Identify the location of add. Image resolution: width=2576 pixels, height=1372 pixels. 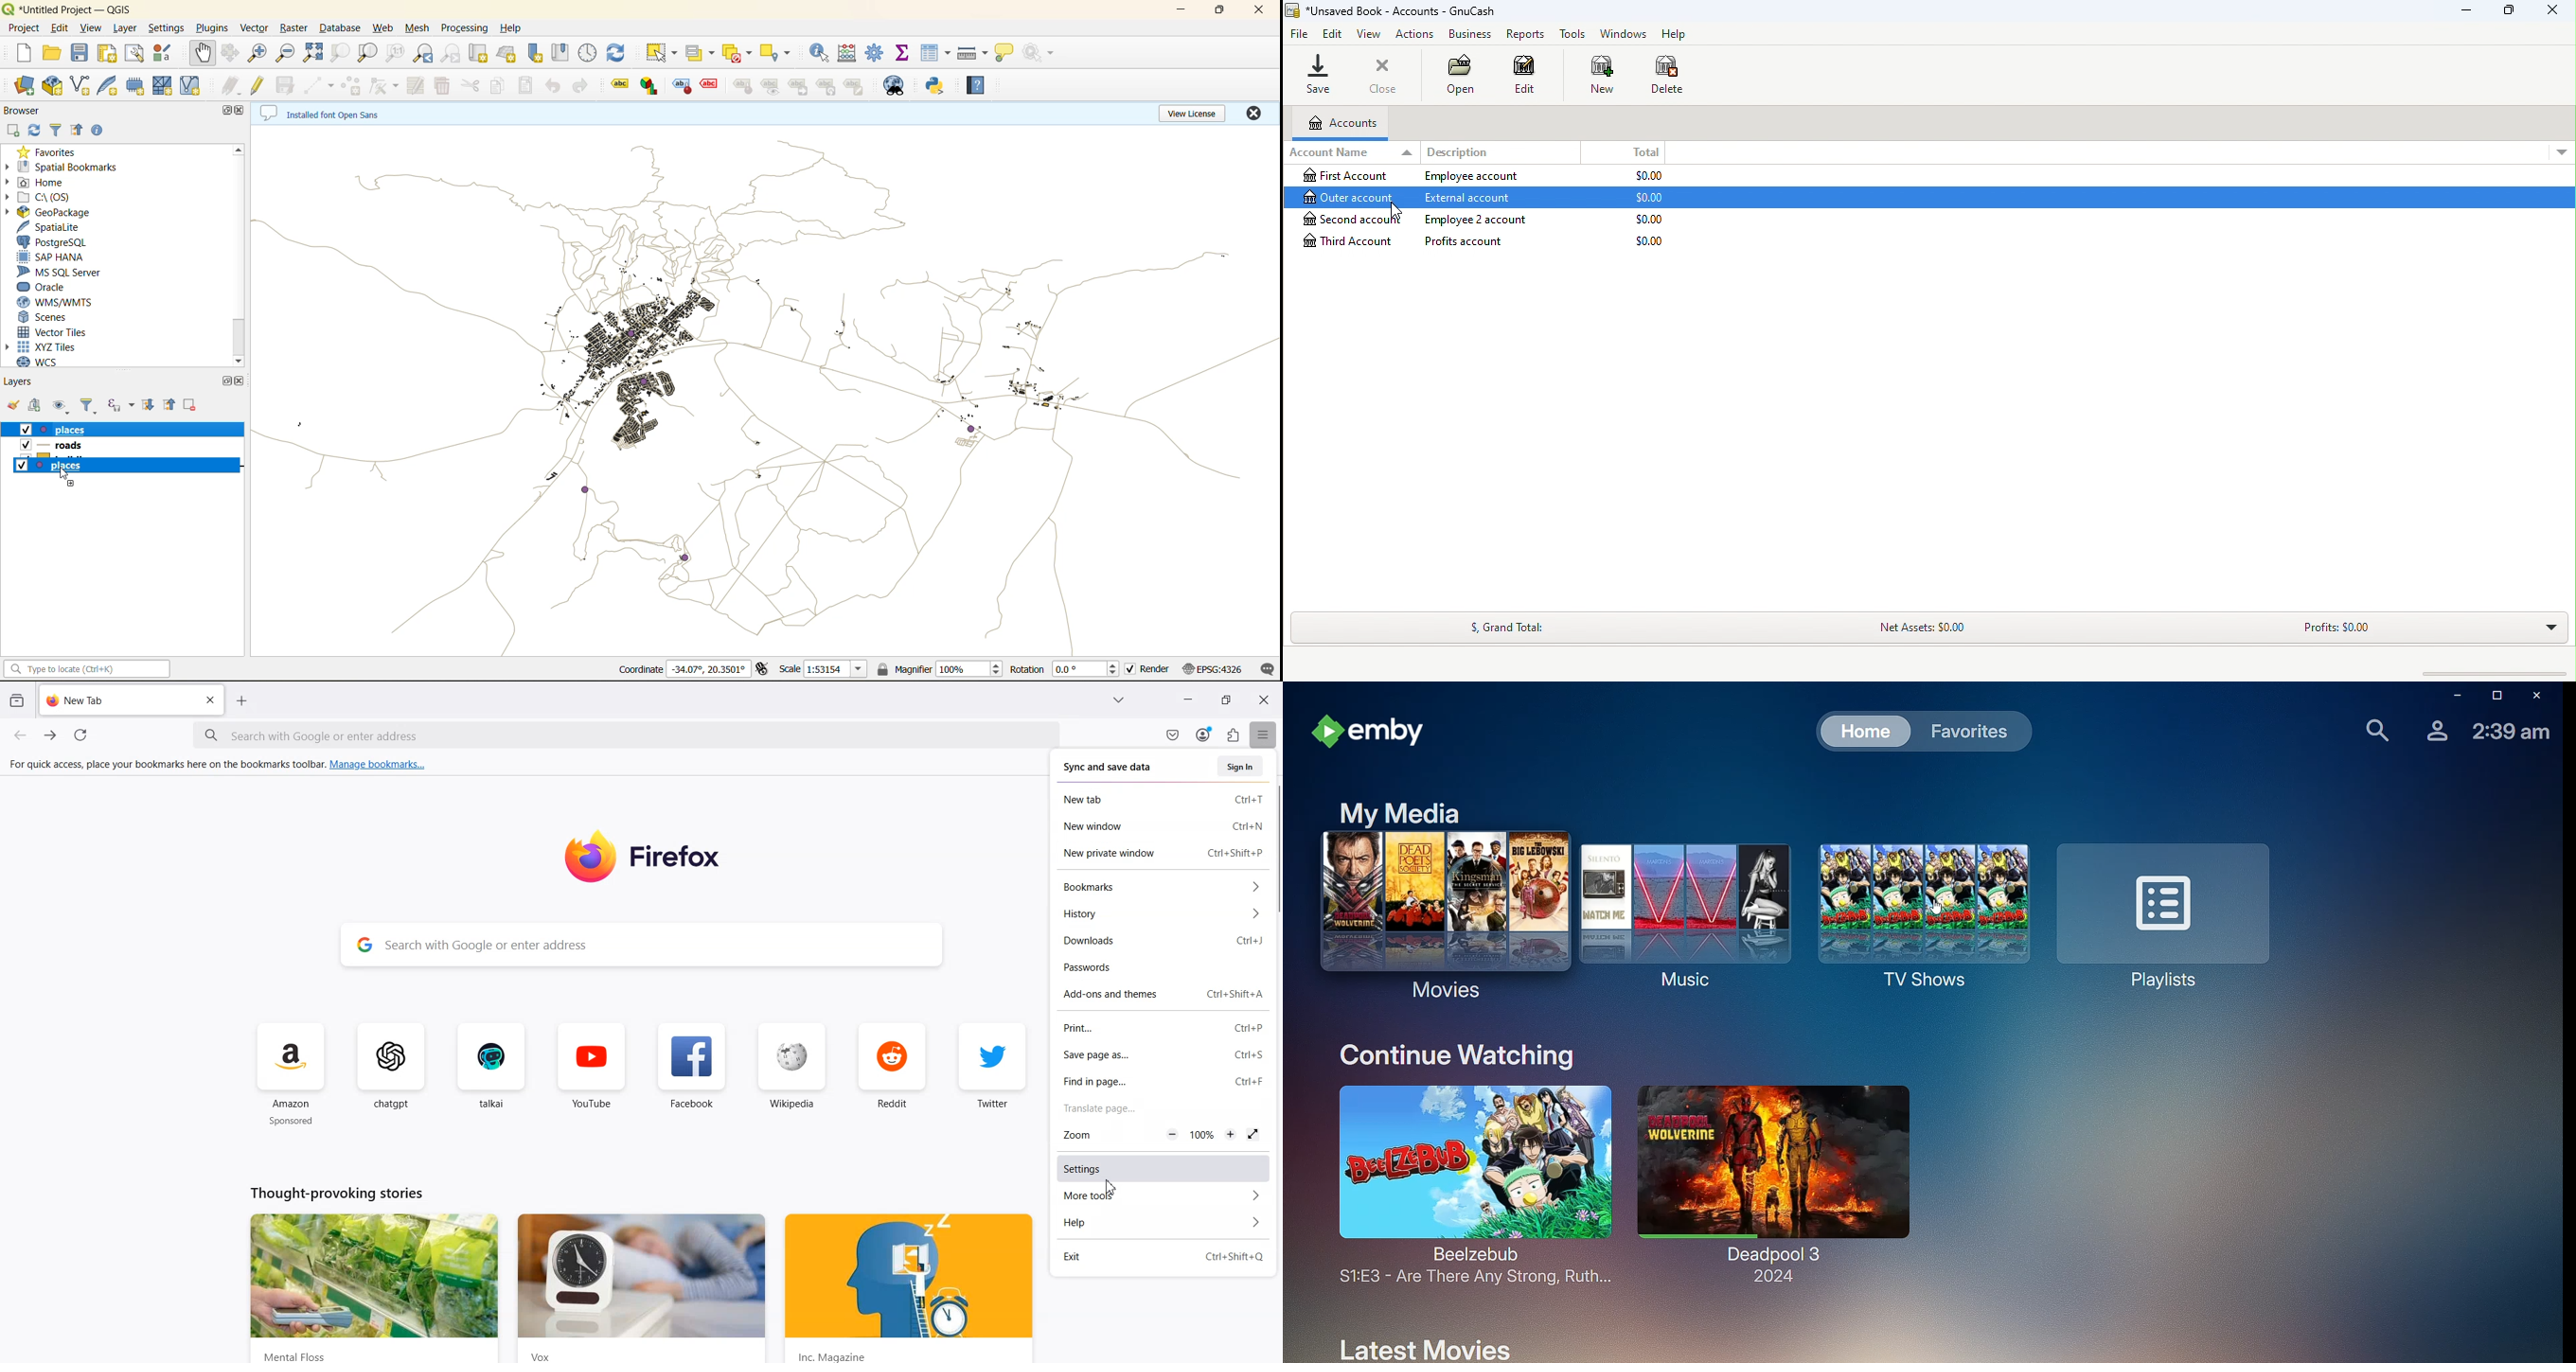
(13, 130).